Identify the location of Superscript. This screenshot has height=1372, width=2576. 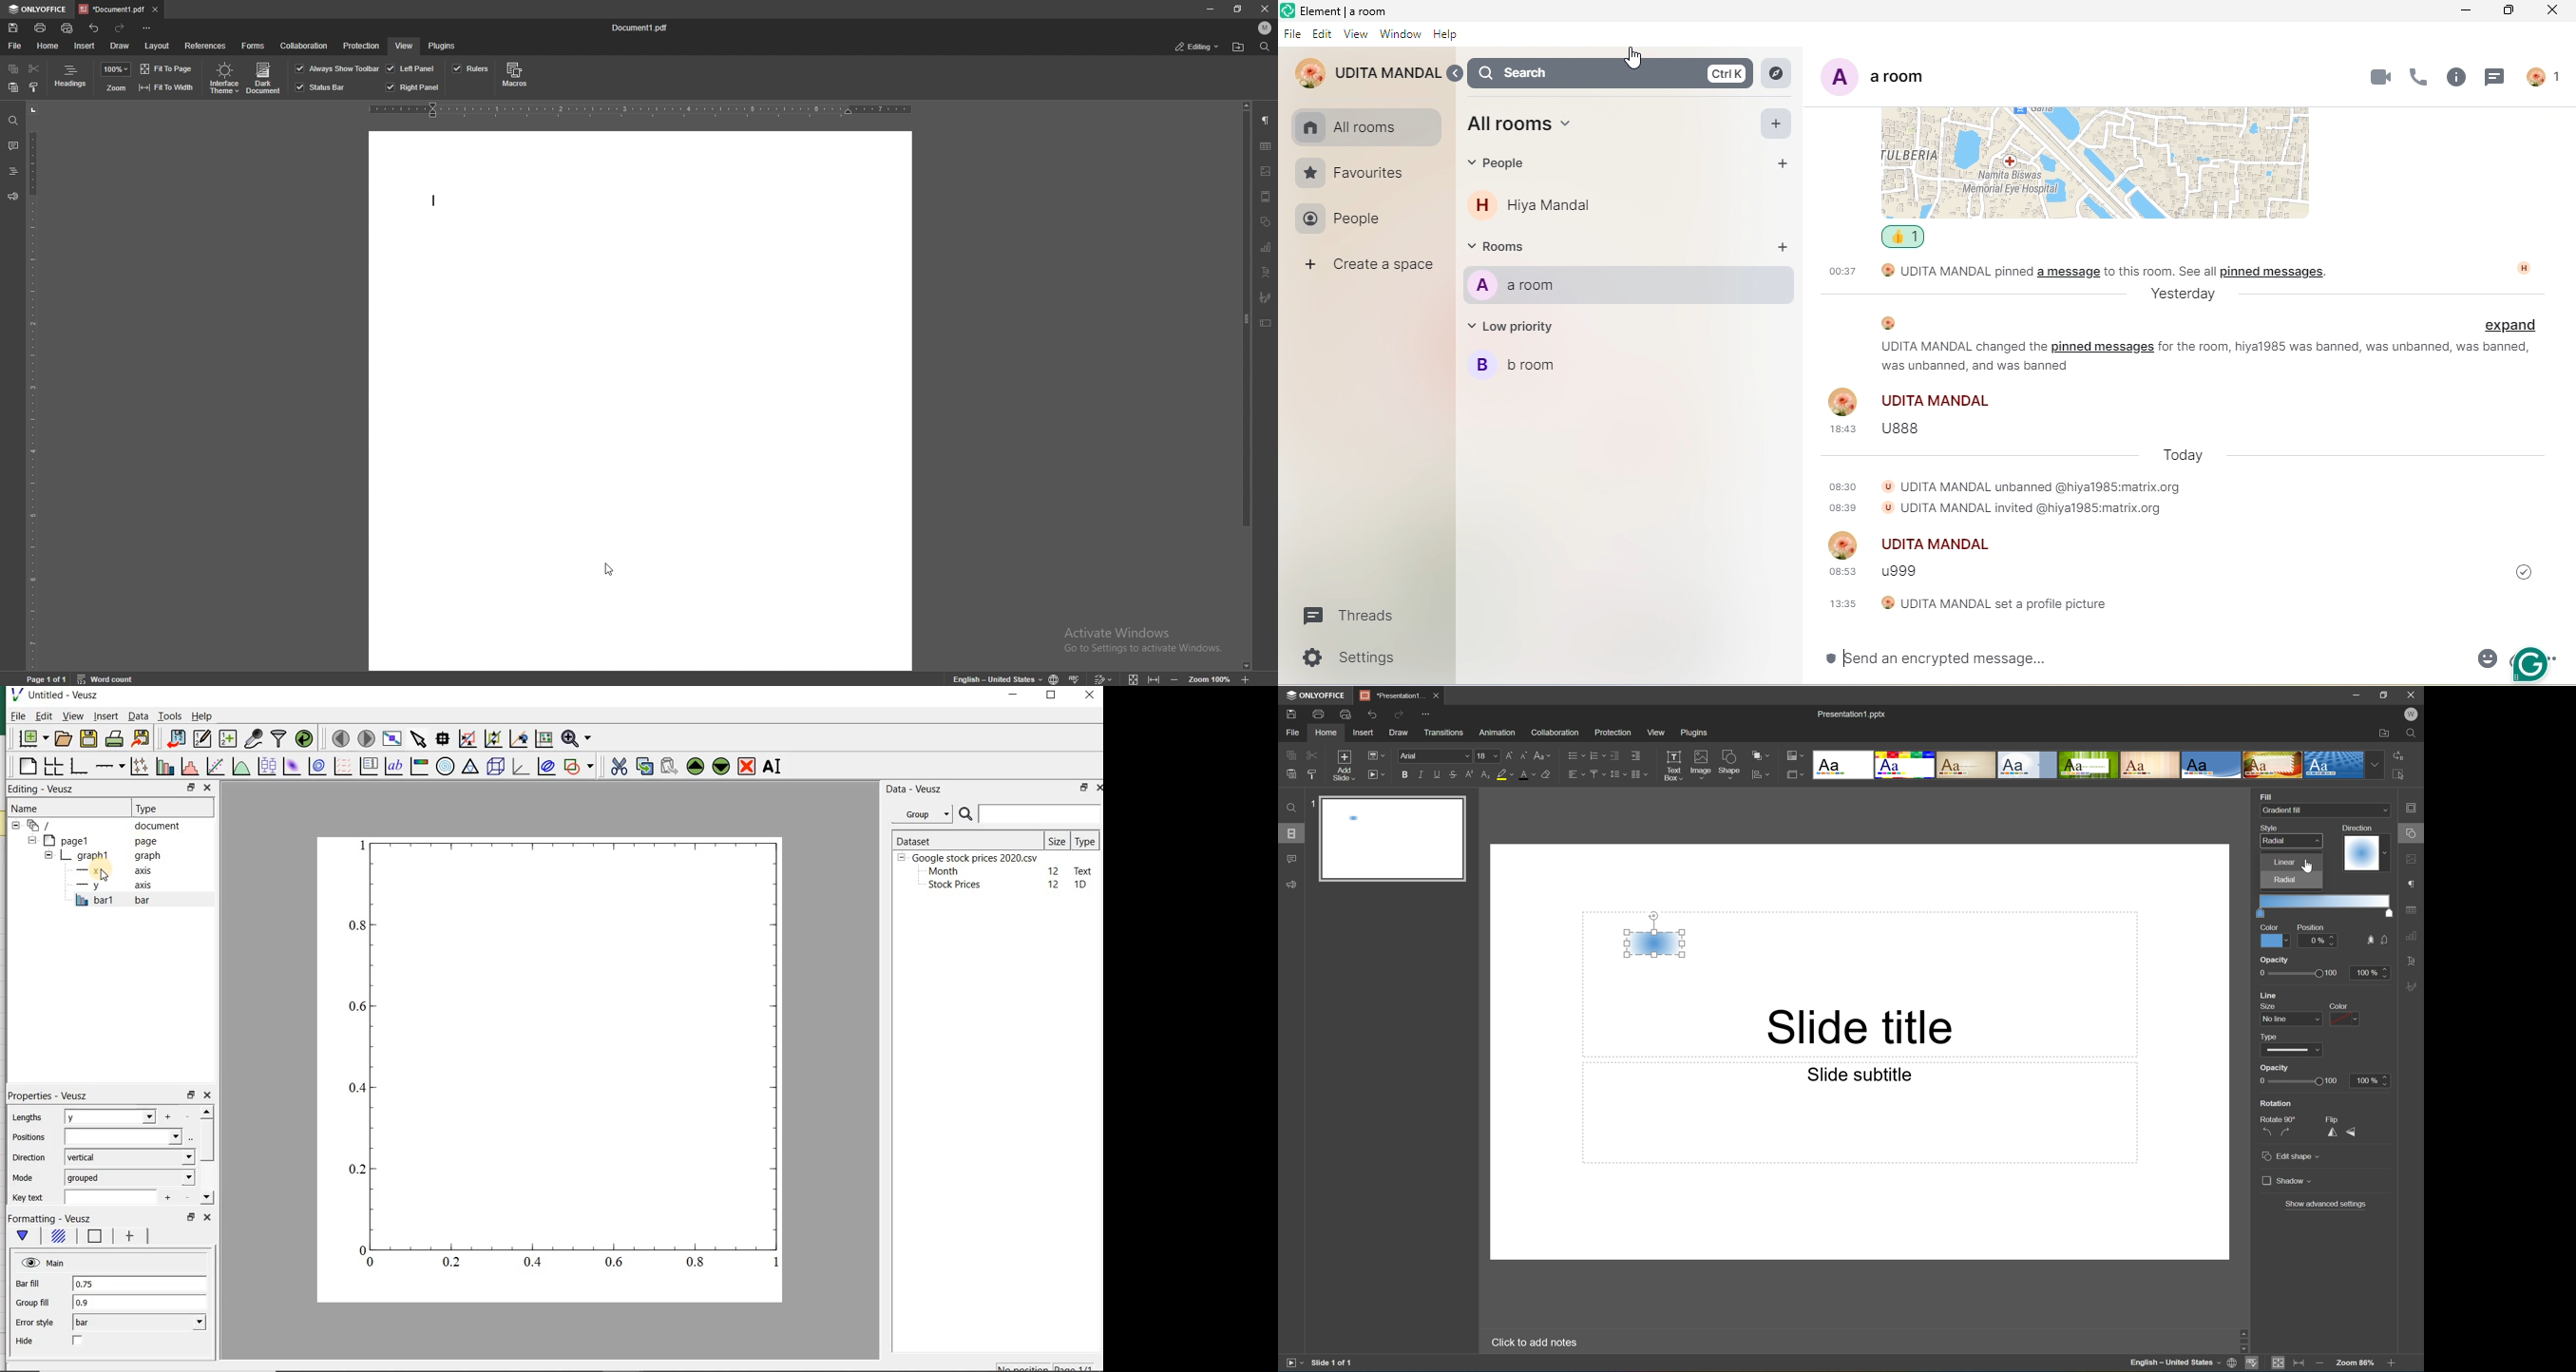
(1470, 775).